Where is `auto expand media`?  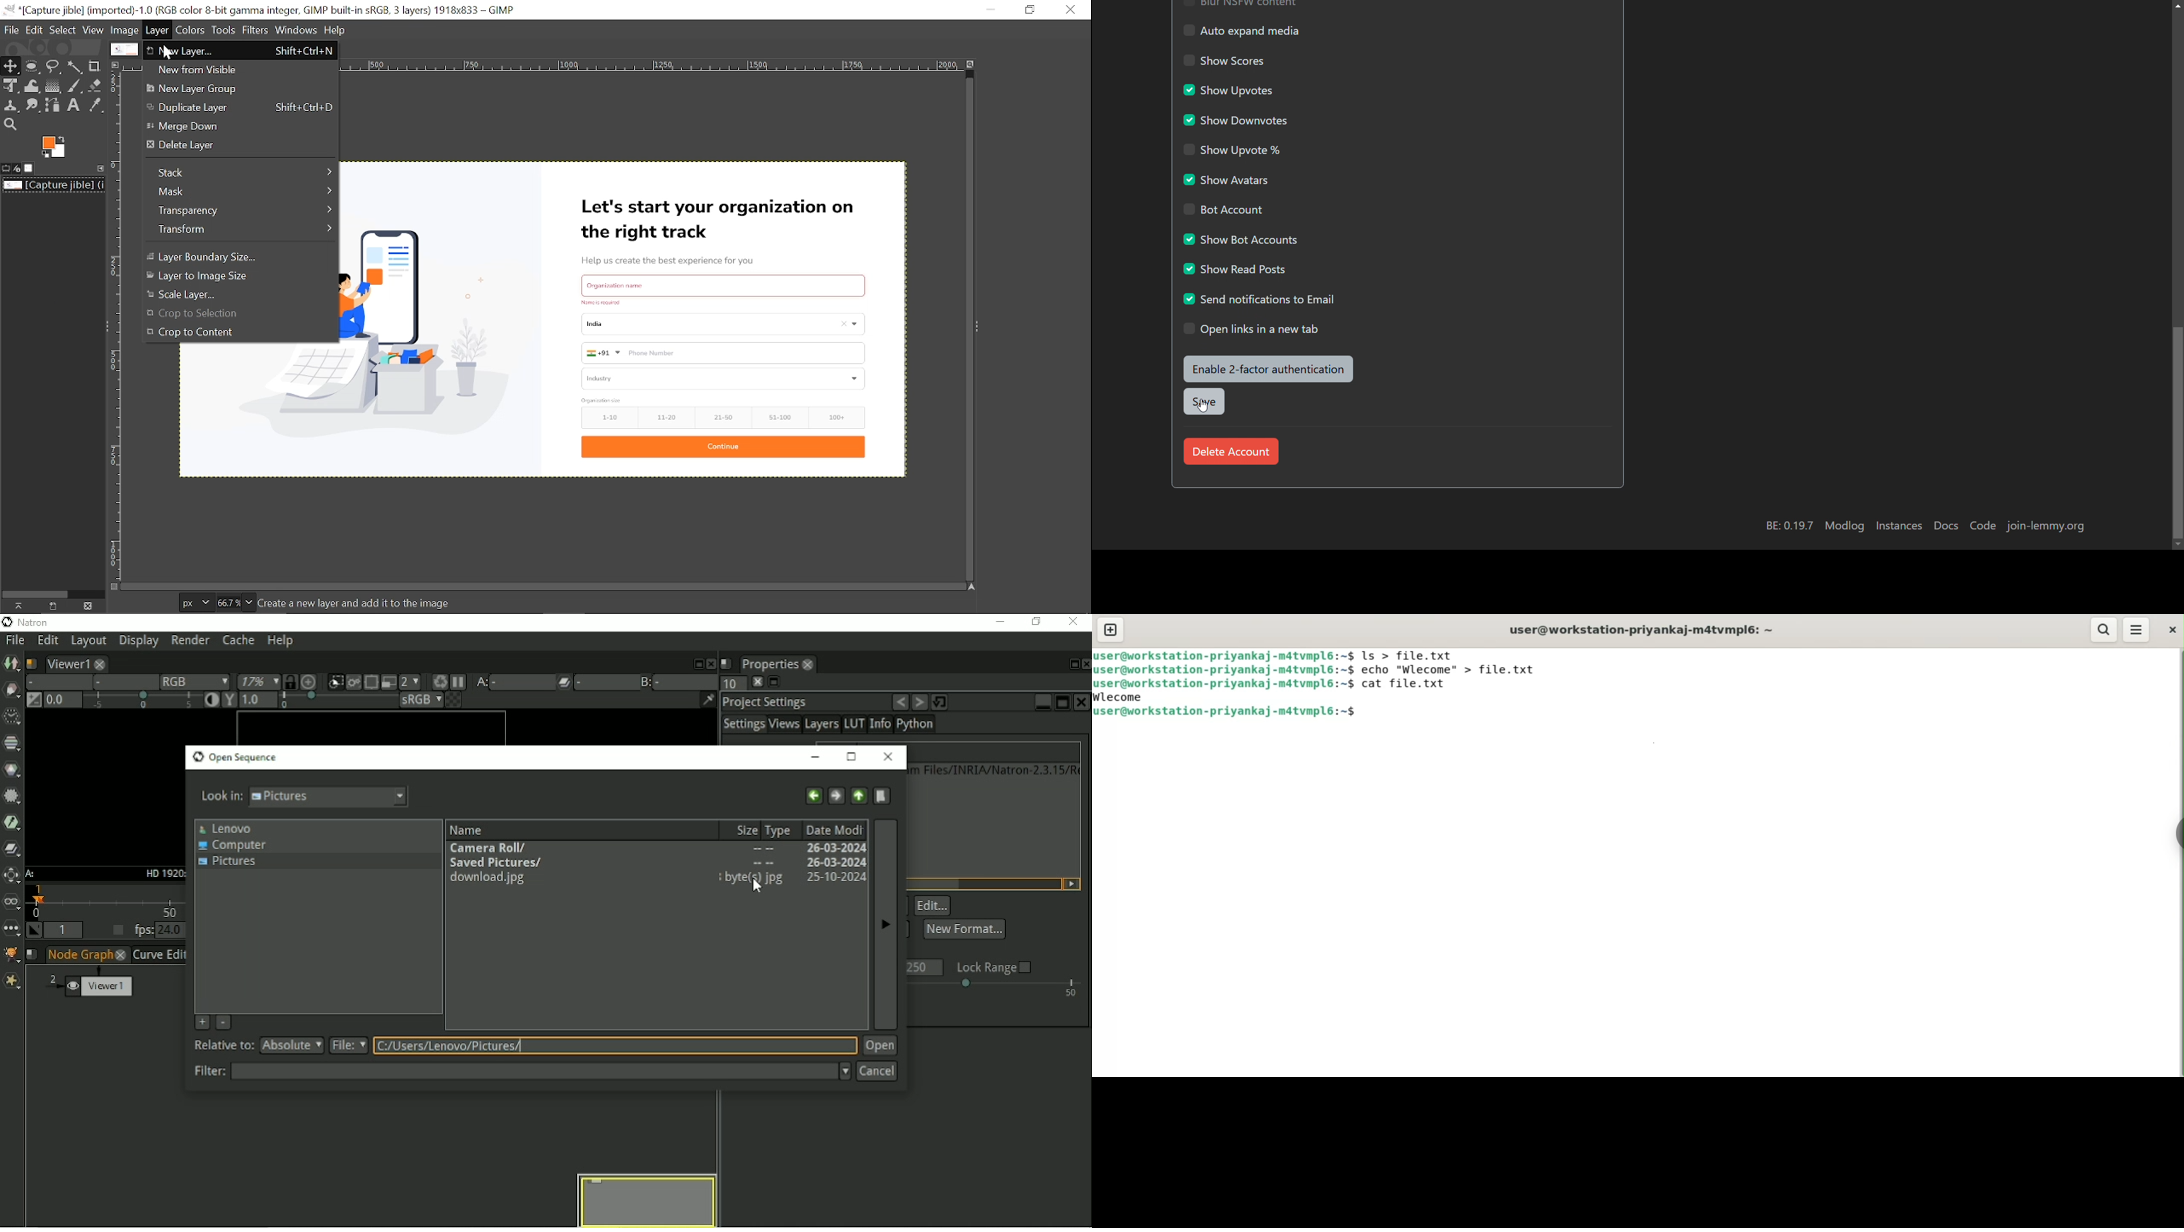 auto expand media is located at coordinates (1241, 30).